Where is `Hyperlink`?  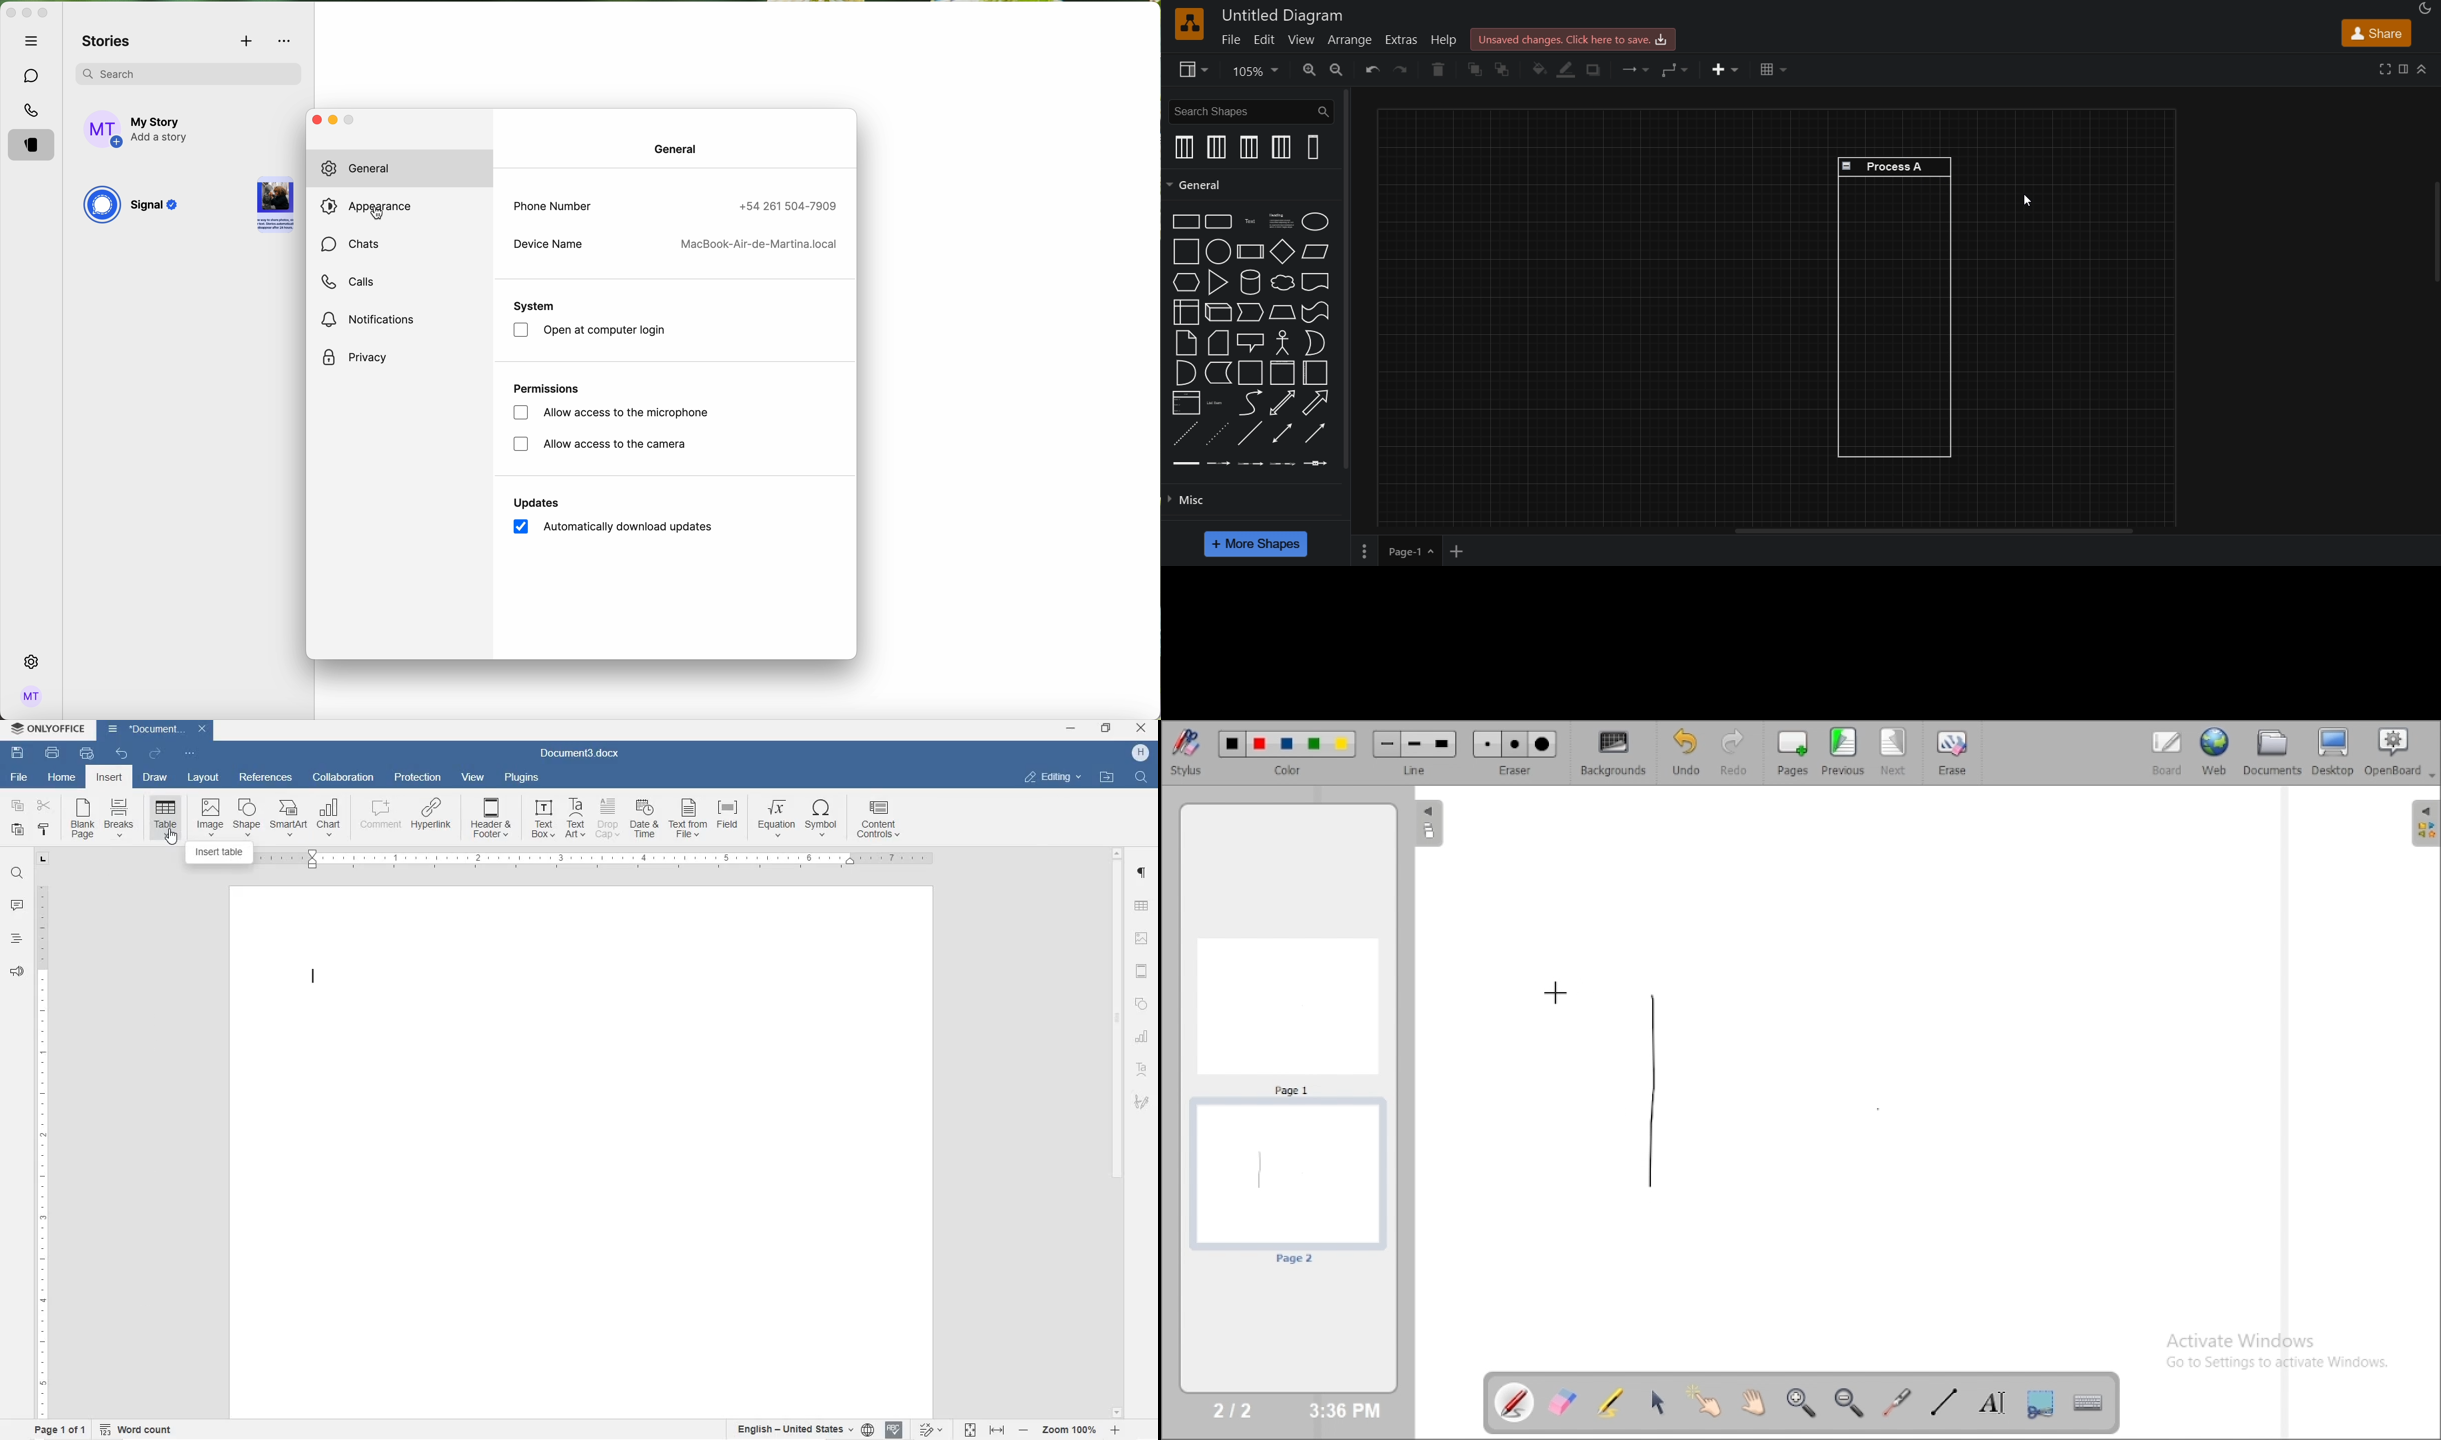 Hyperlink is located at coordinates (430, 819).